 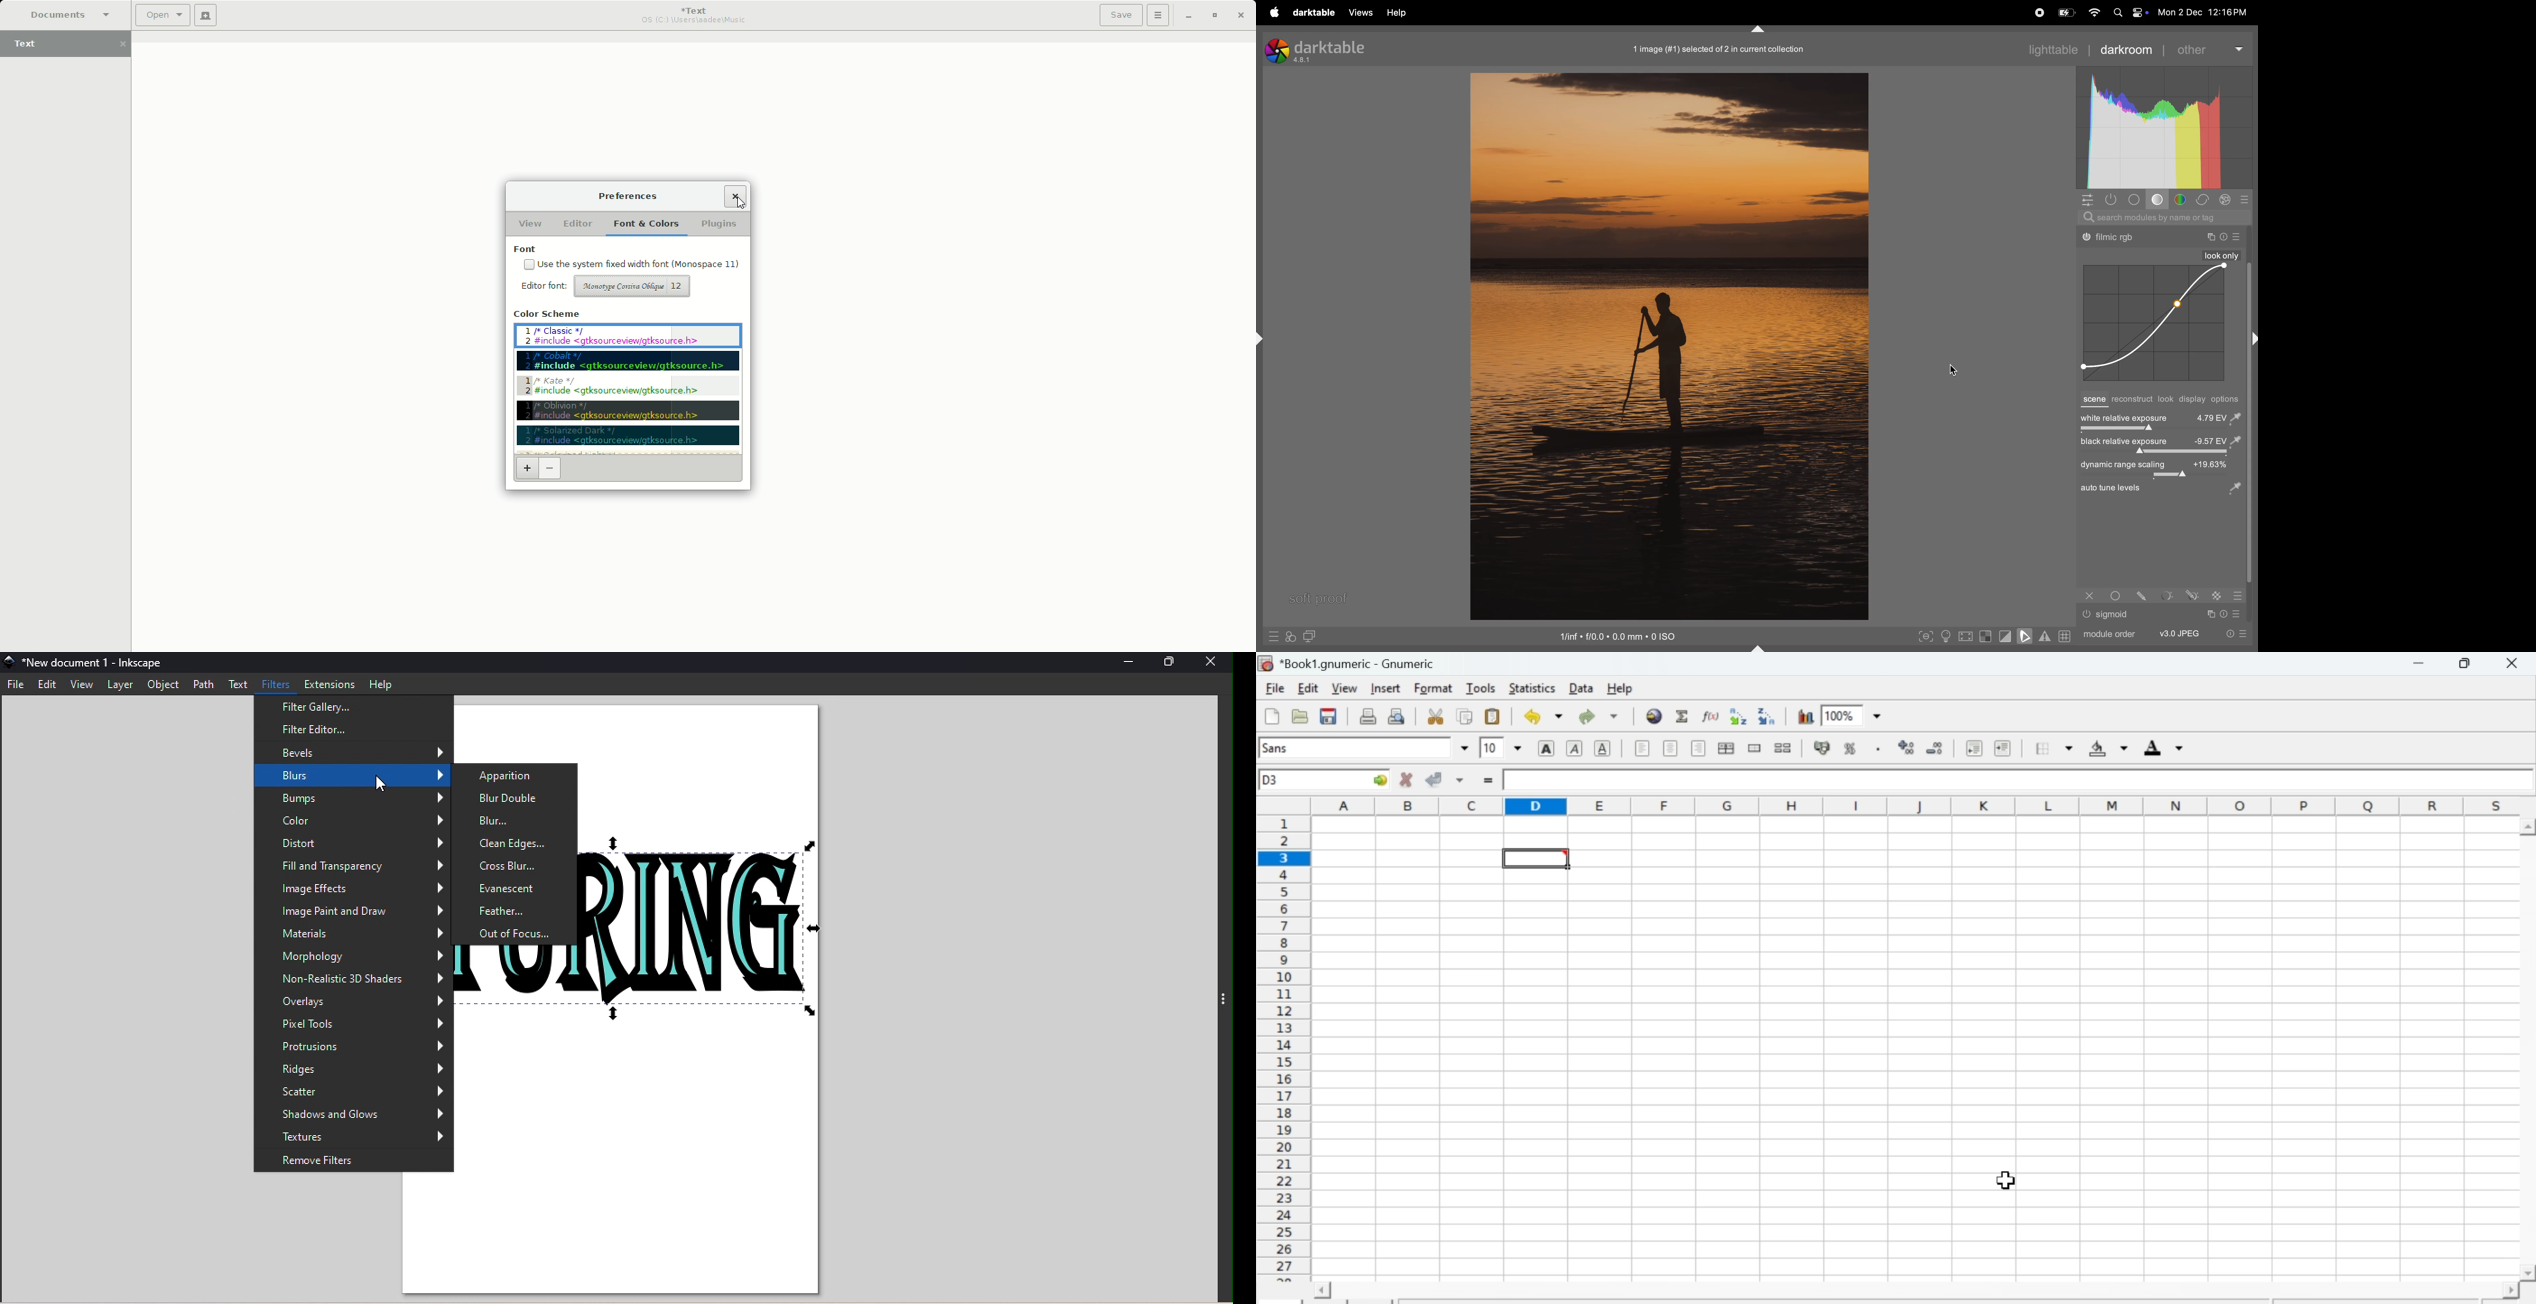 What do you see at coordinates (353, 1068) in the screenshot?
I see `Ridges` at bounding box center [353, 1068].